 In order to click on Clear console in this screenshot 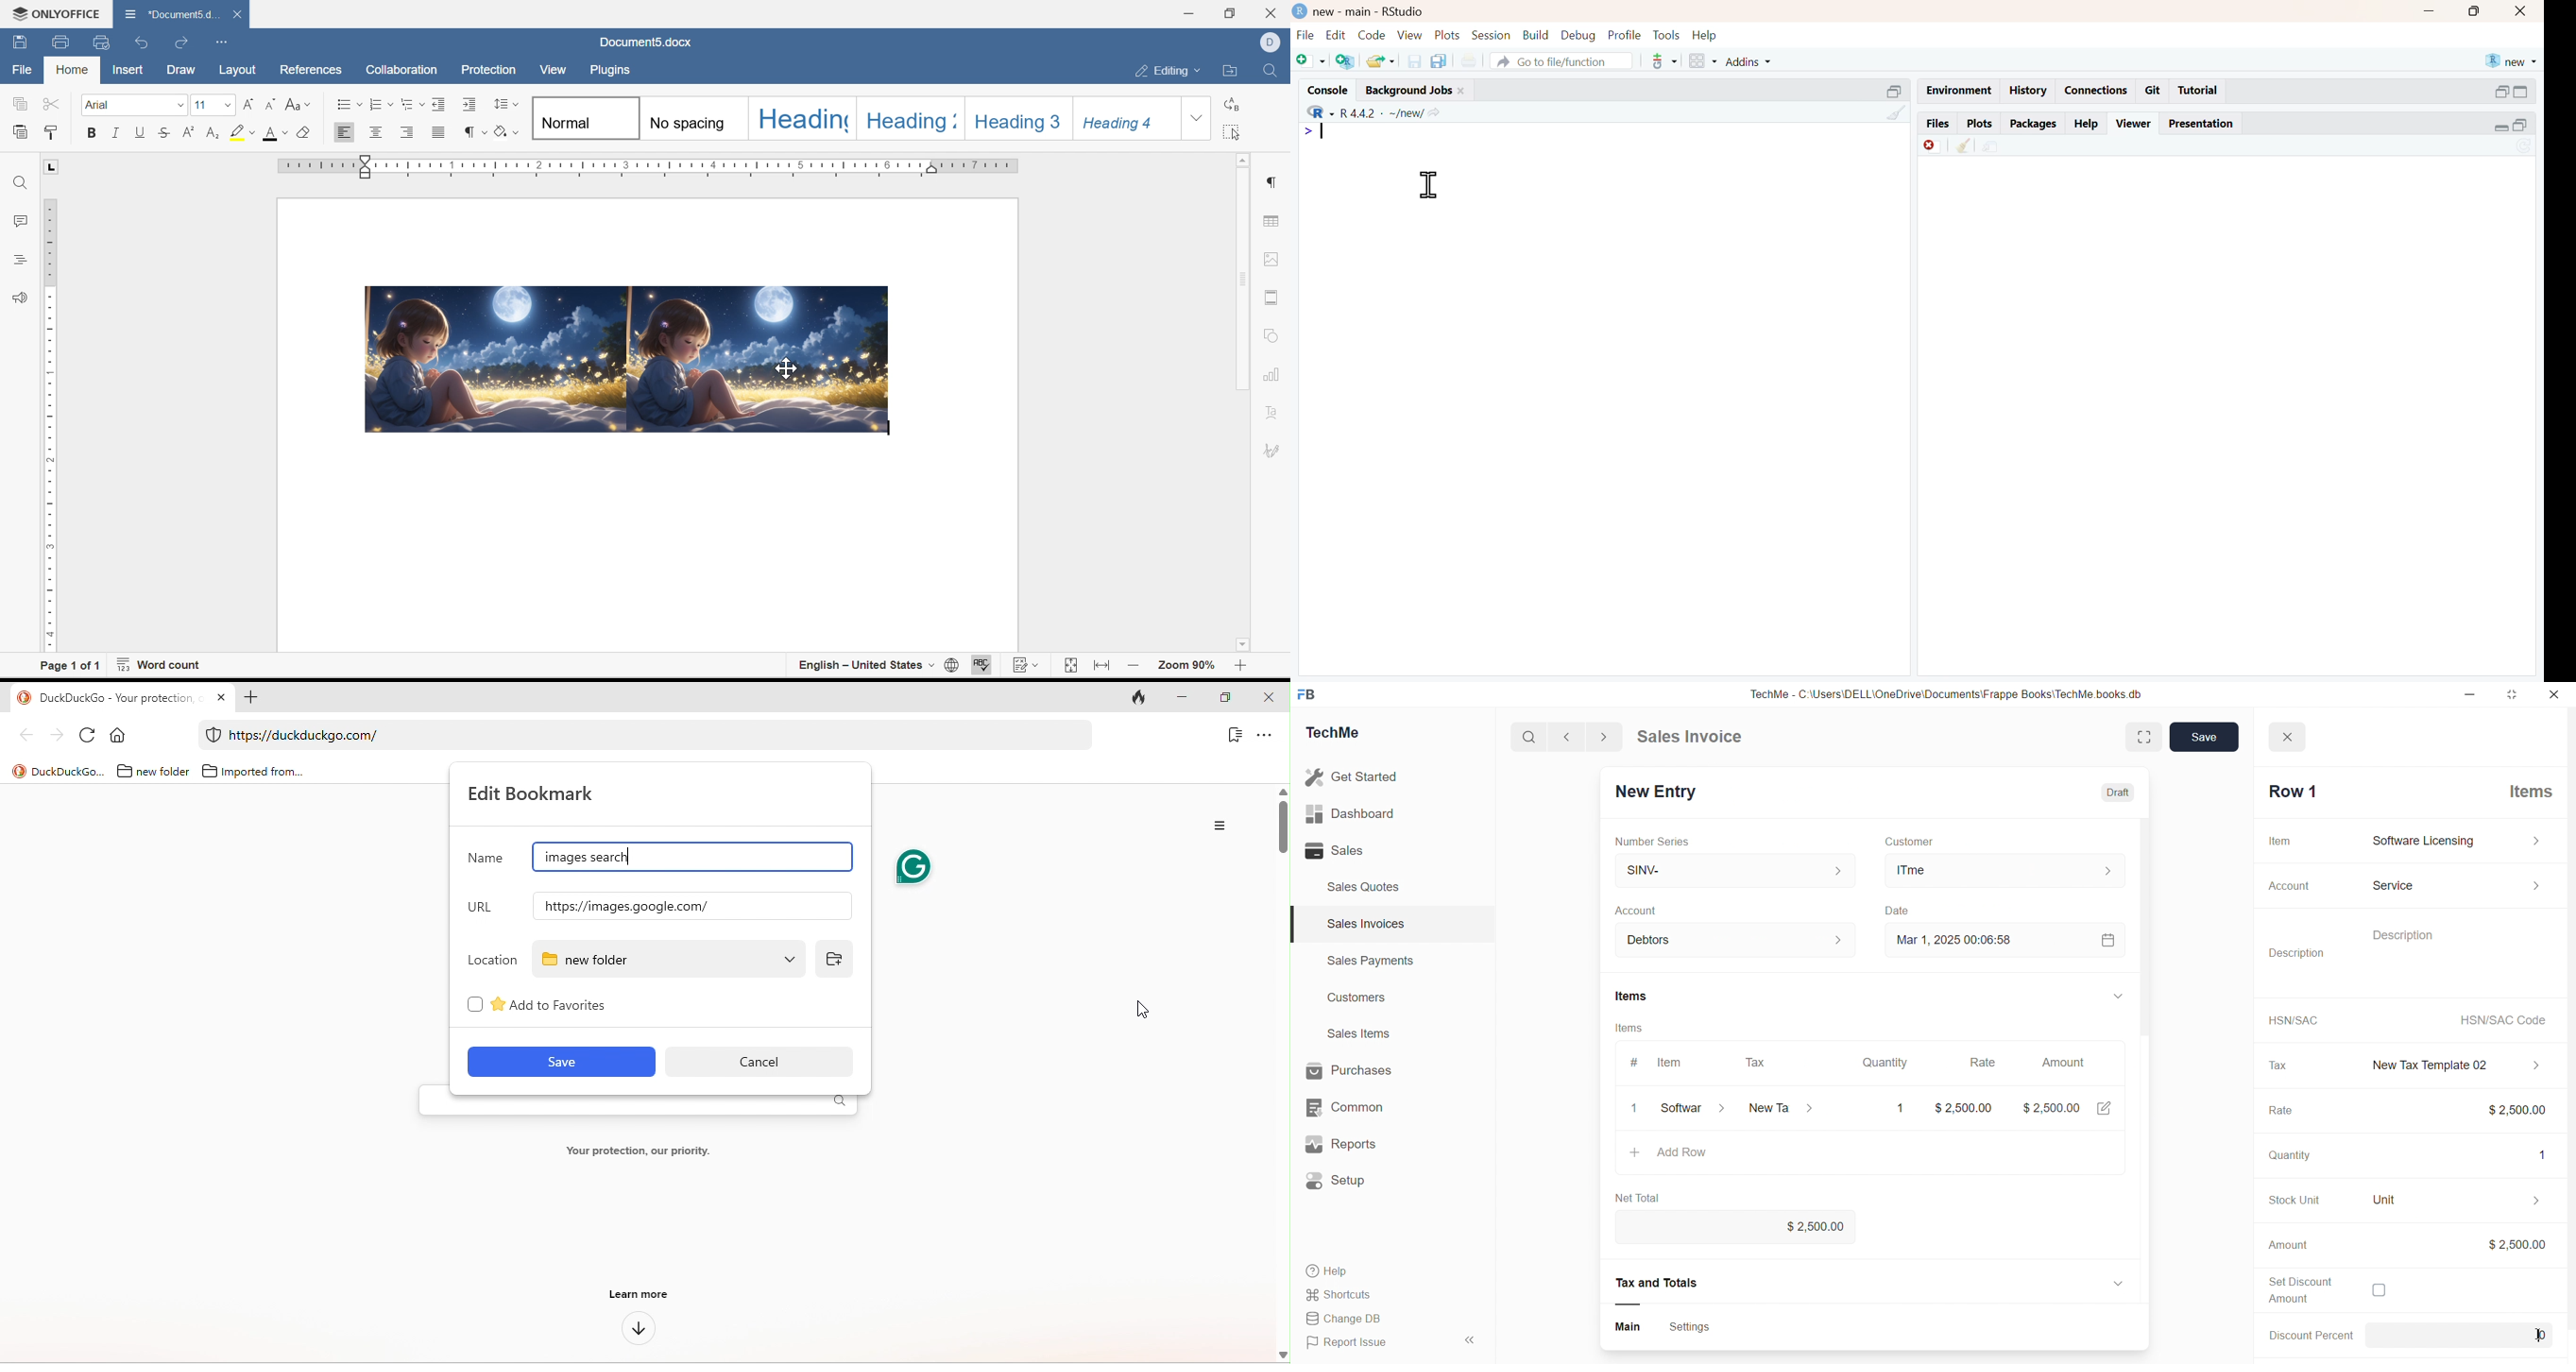, I will do `click(1888, 114)`.